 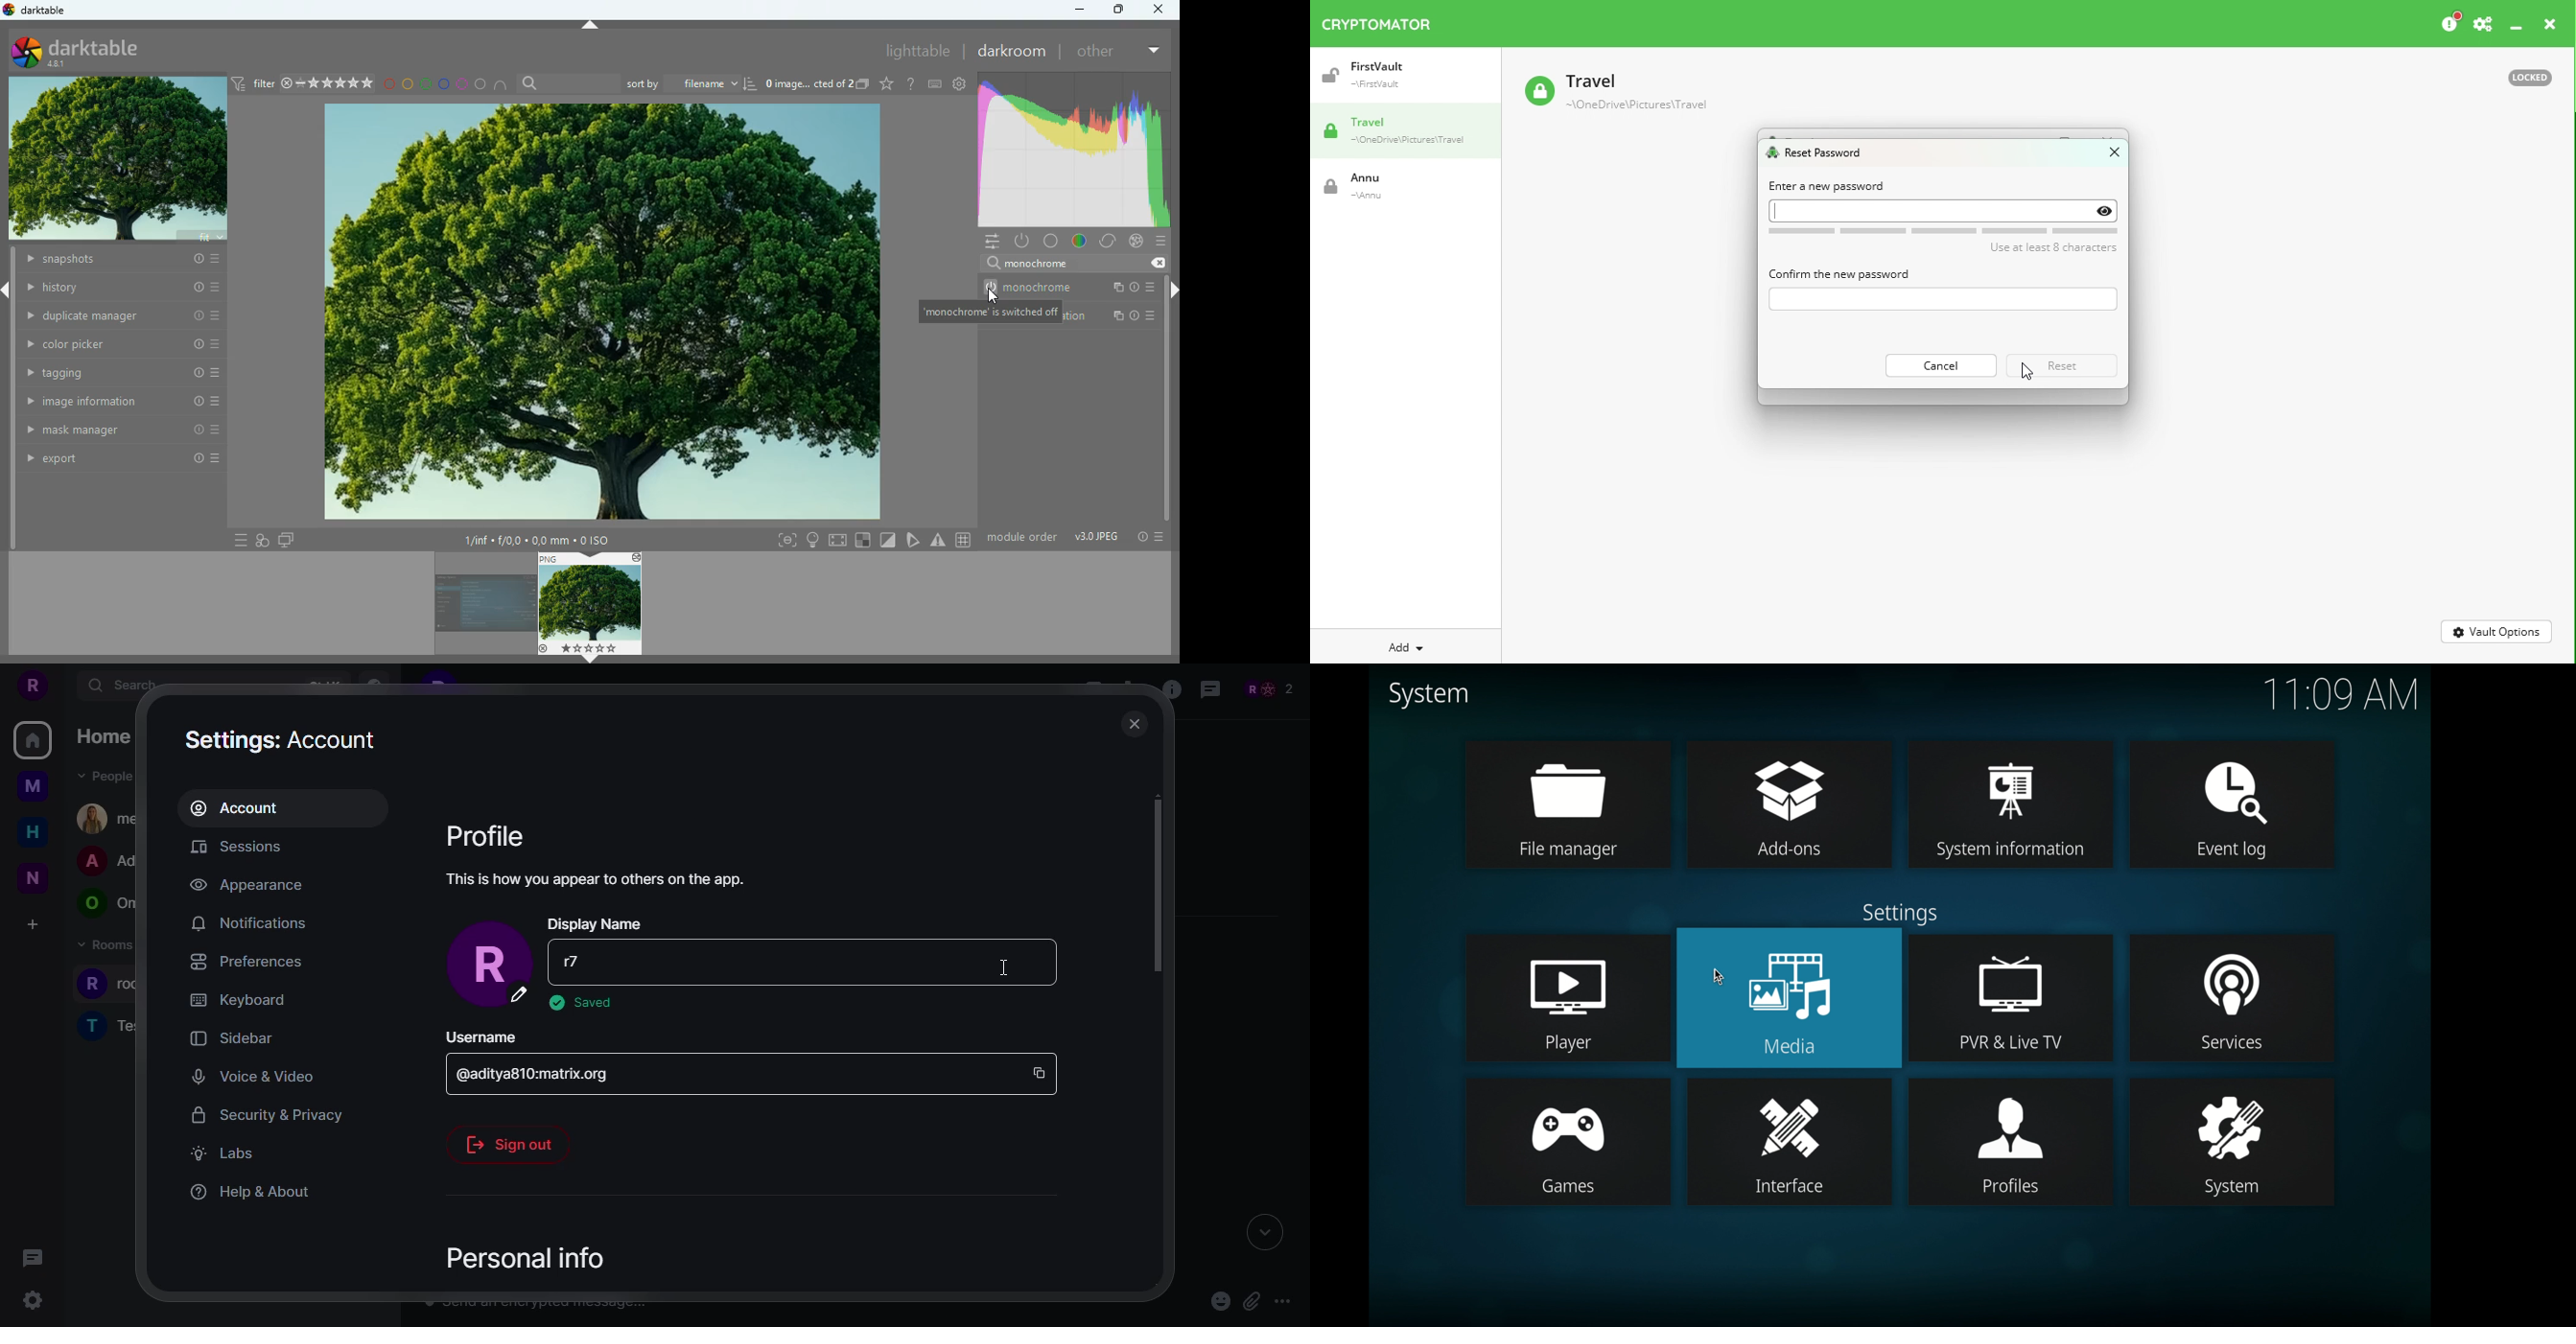 I want to click on interface, so click(x=1789, y=1141).